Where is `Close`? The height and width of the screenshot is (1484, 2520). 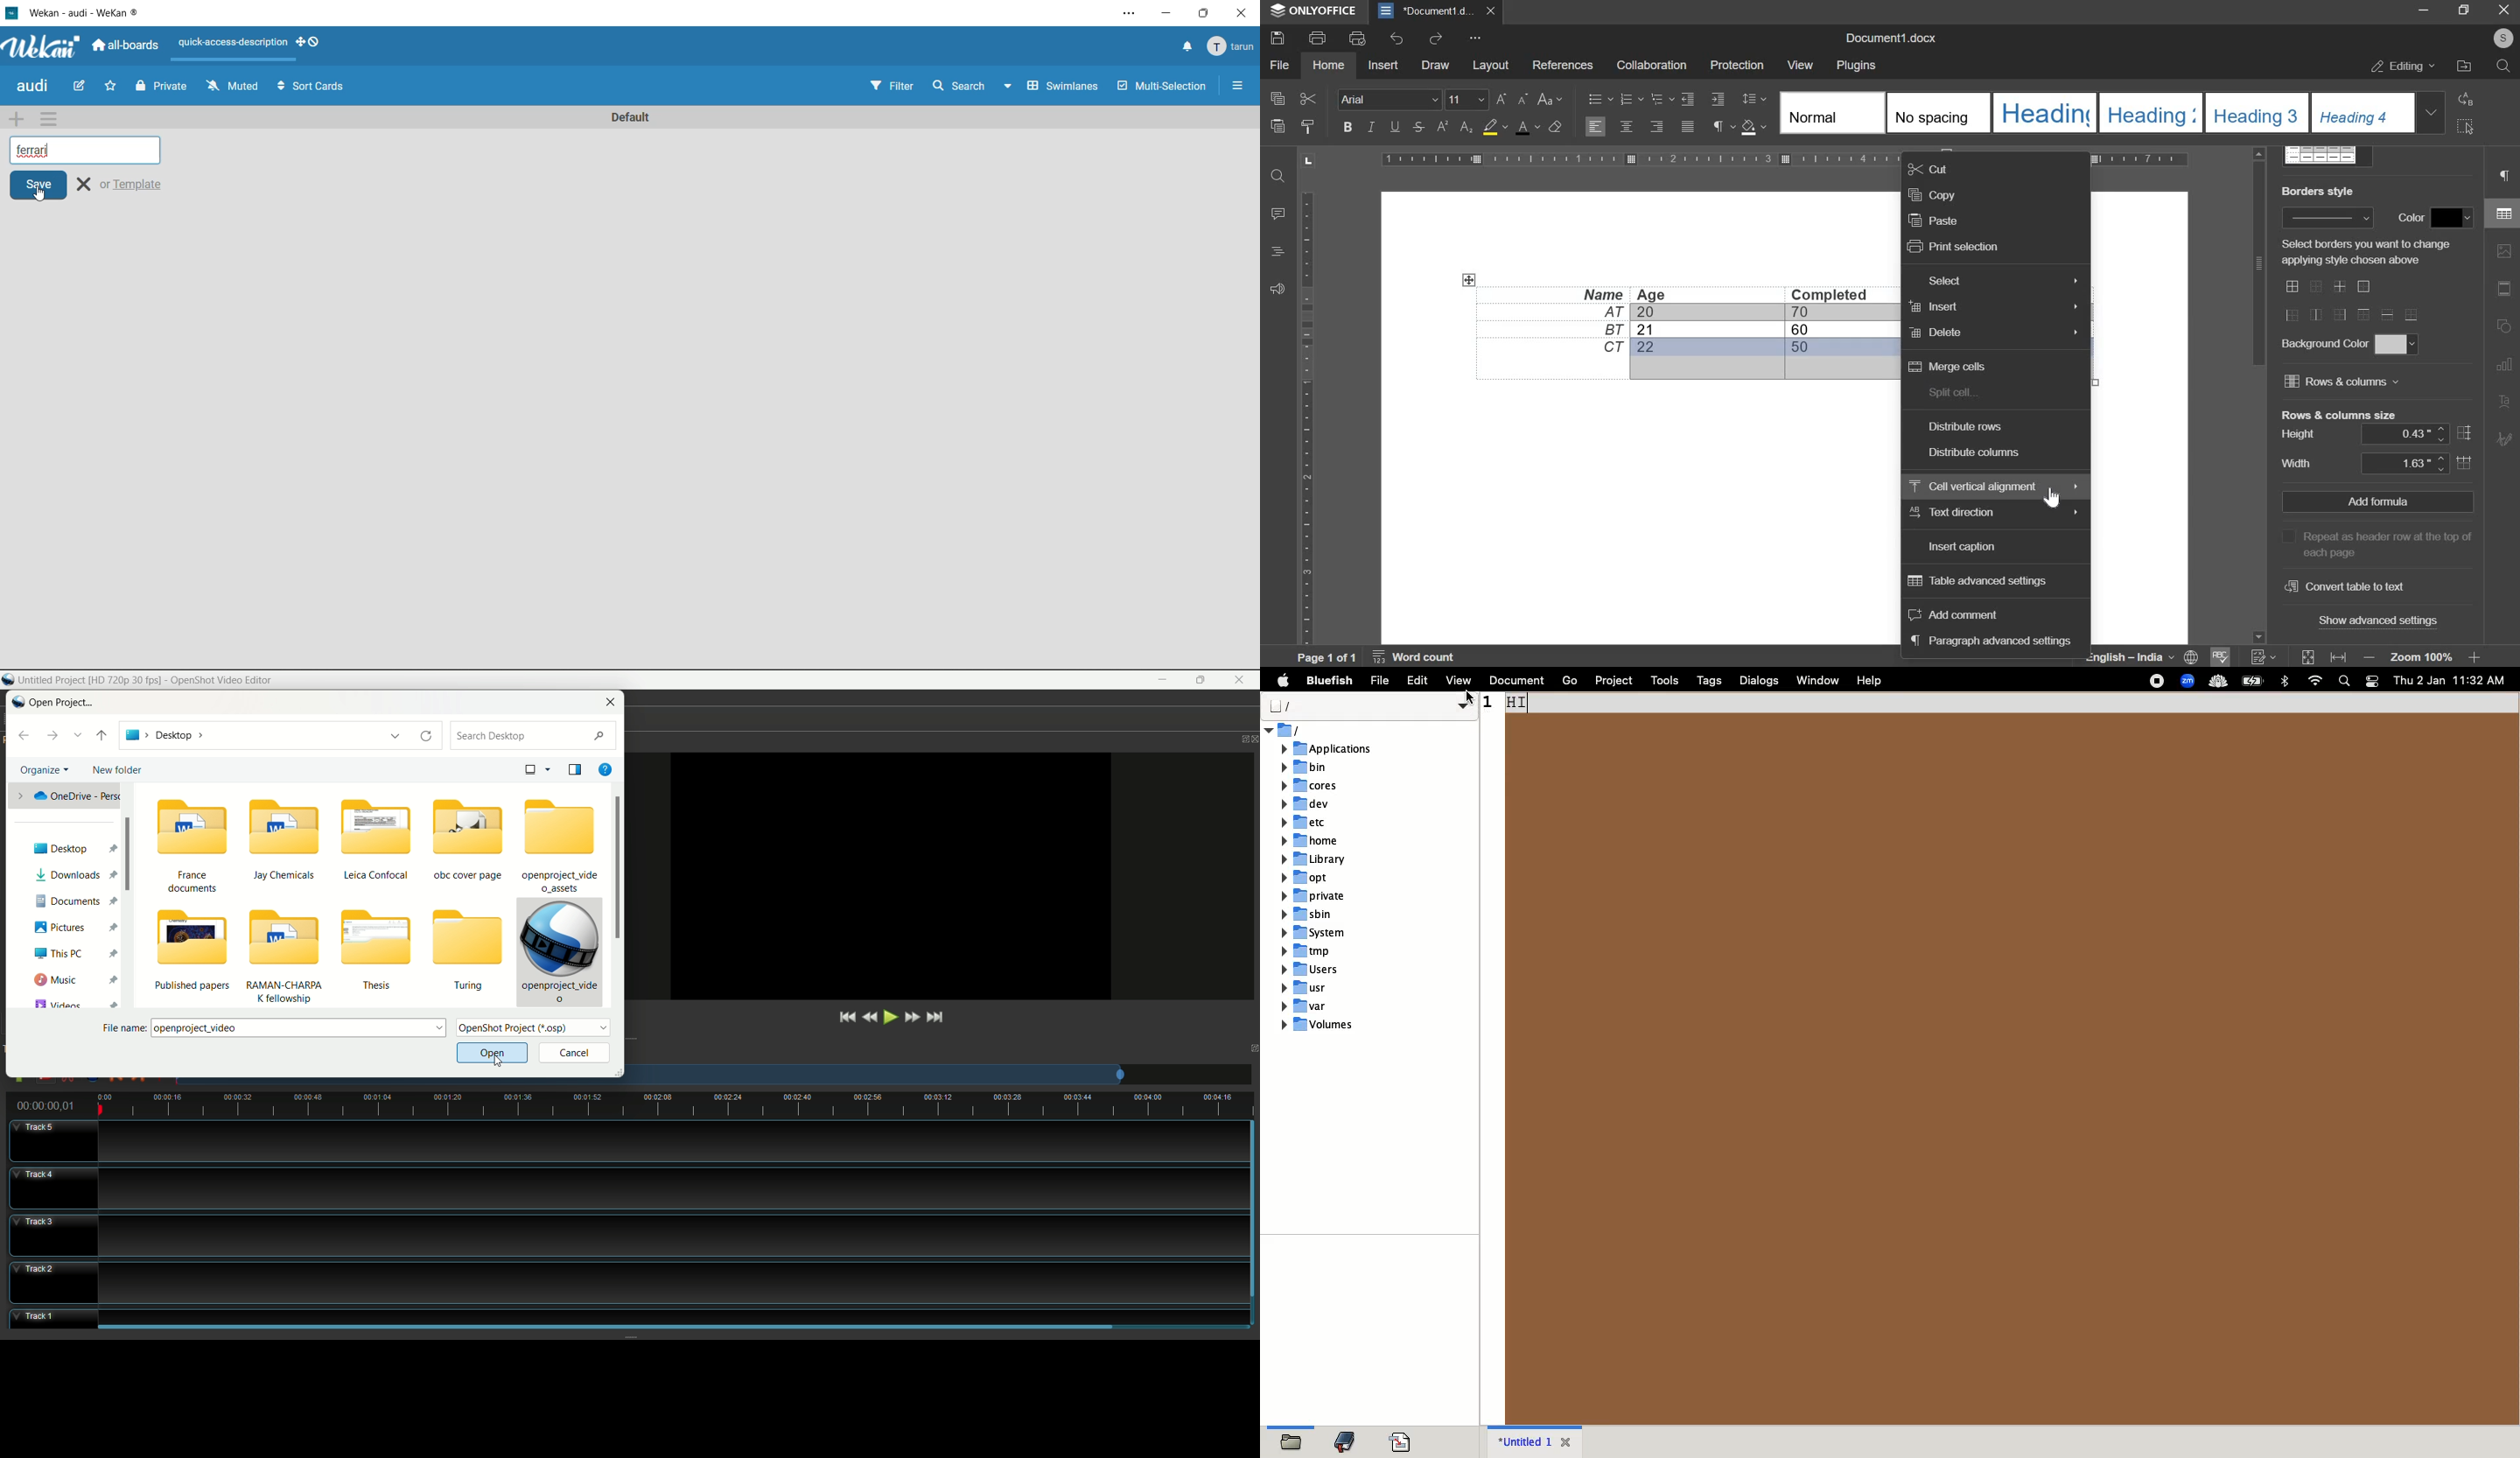 Close is located at coordinates (1252, 737).